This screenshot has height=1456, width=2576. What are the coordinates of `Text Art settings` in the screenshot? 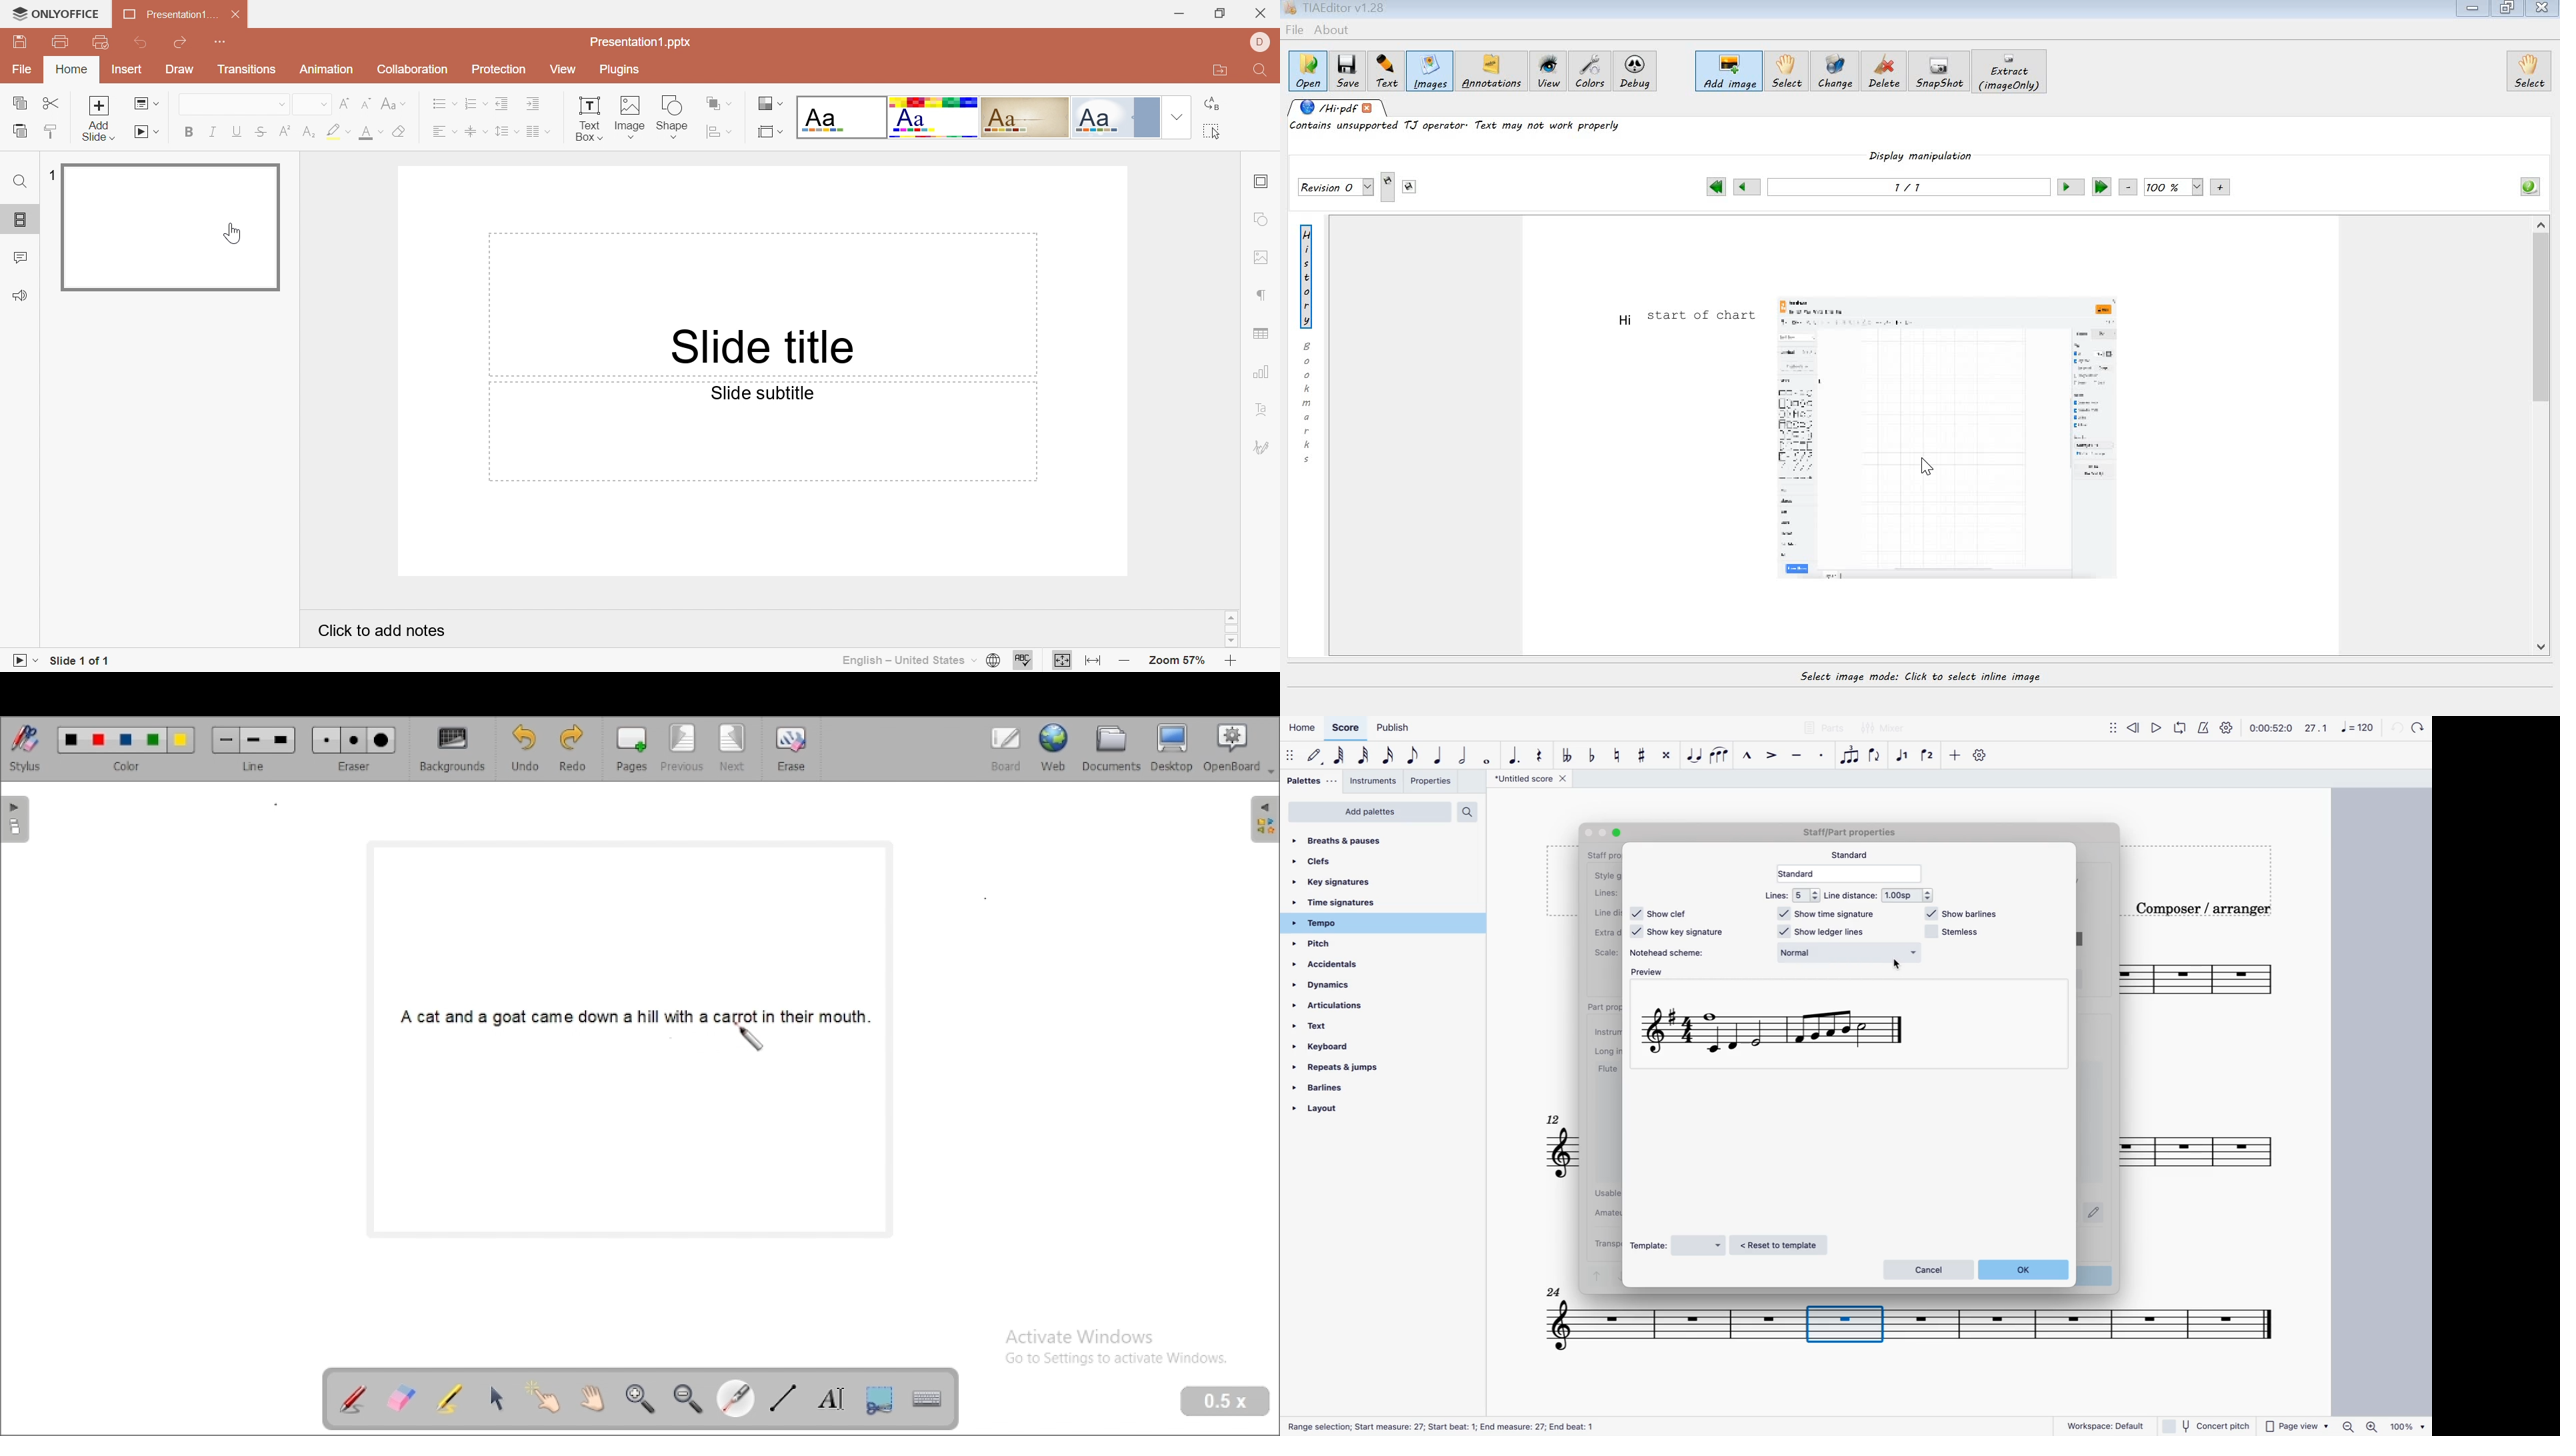 It's located at (1262, 409).